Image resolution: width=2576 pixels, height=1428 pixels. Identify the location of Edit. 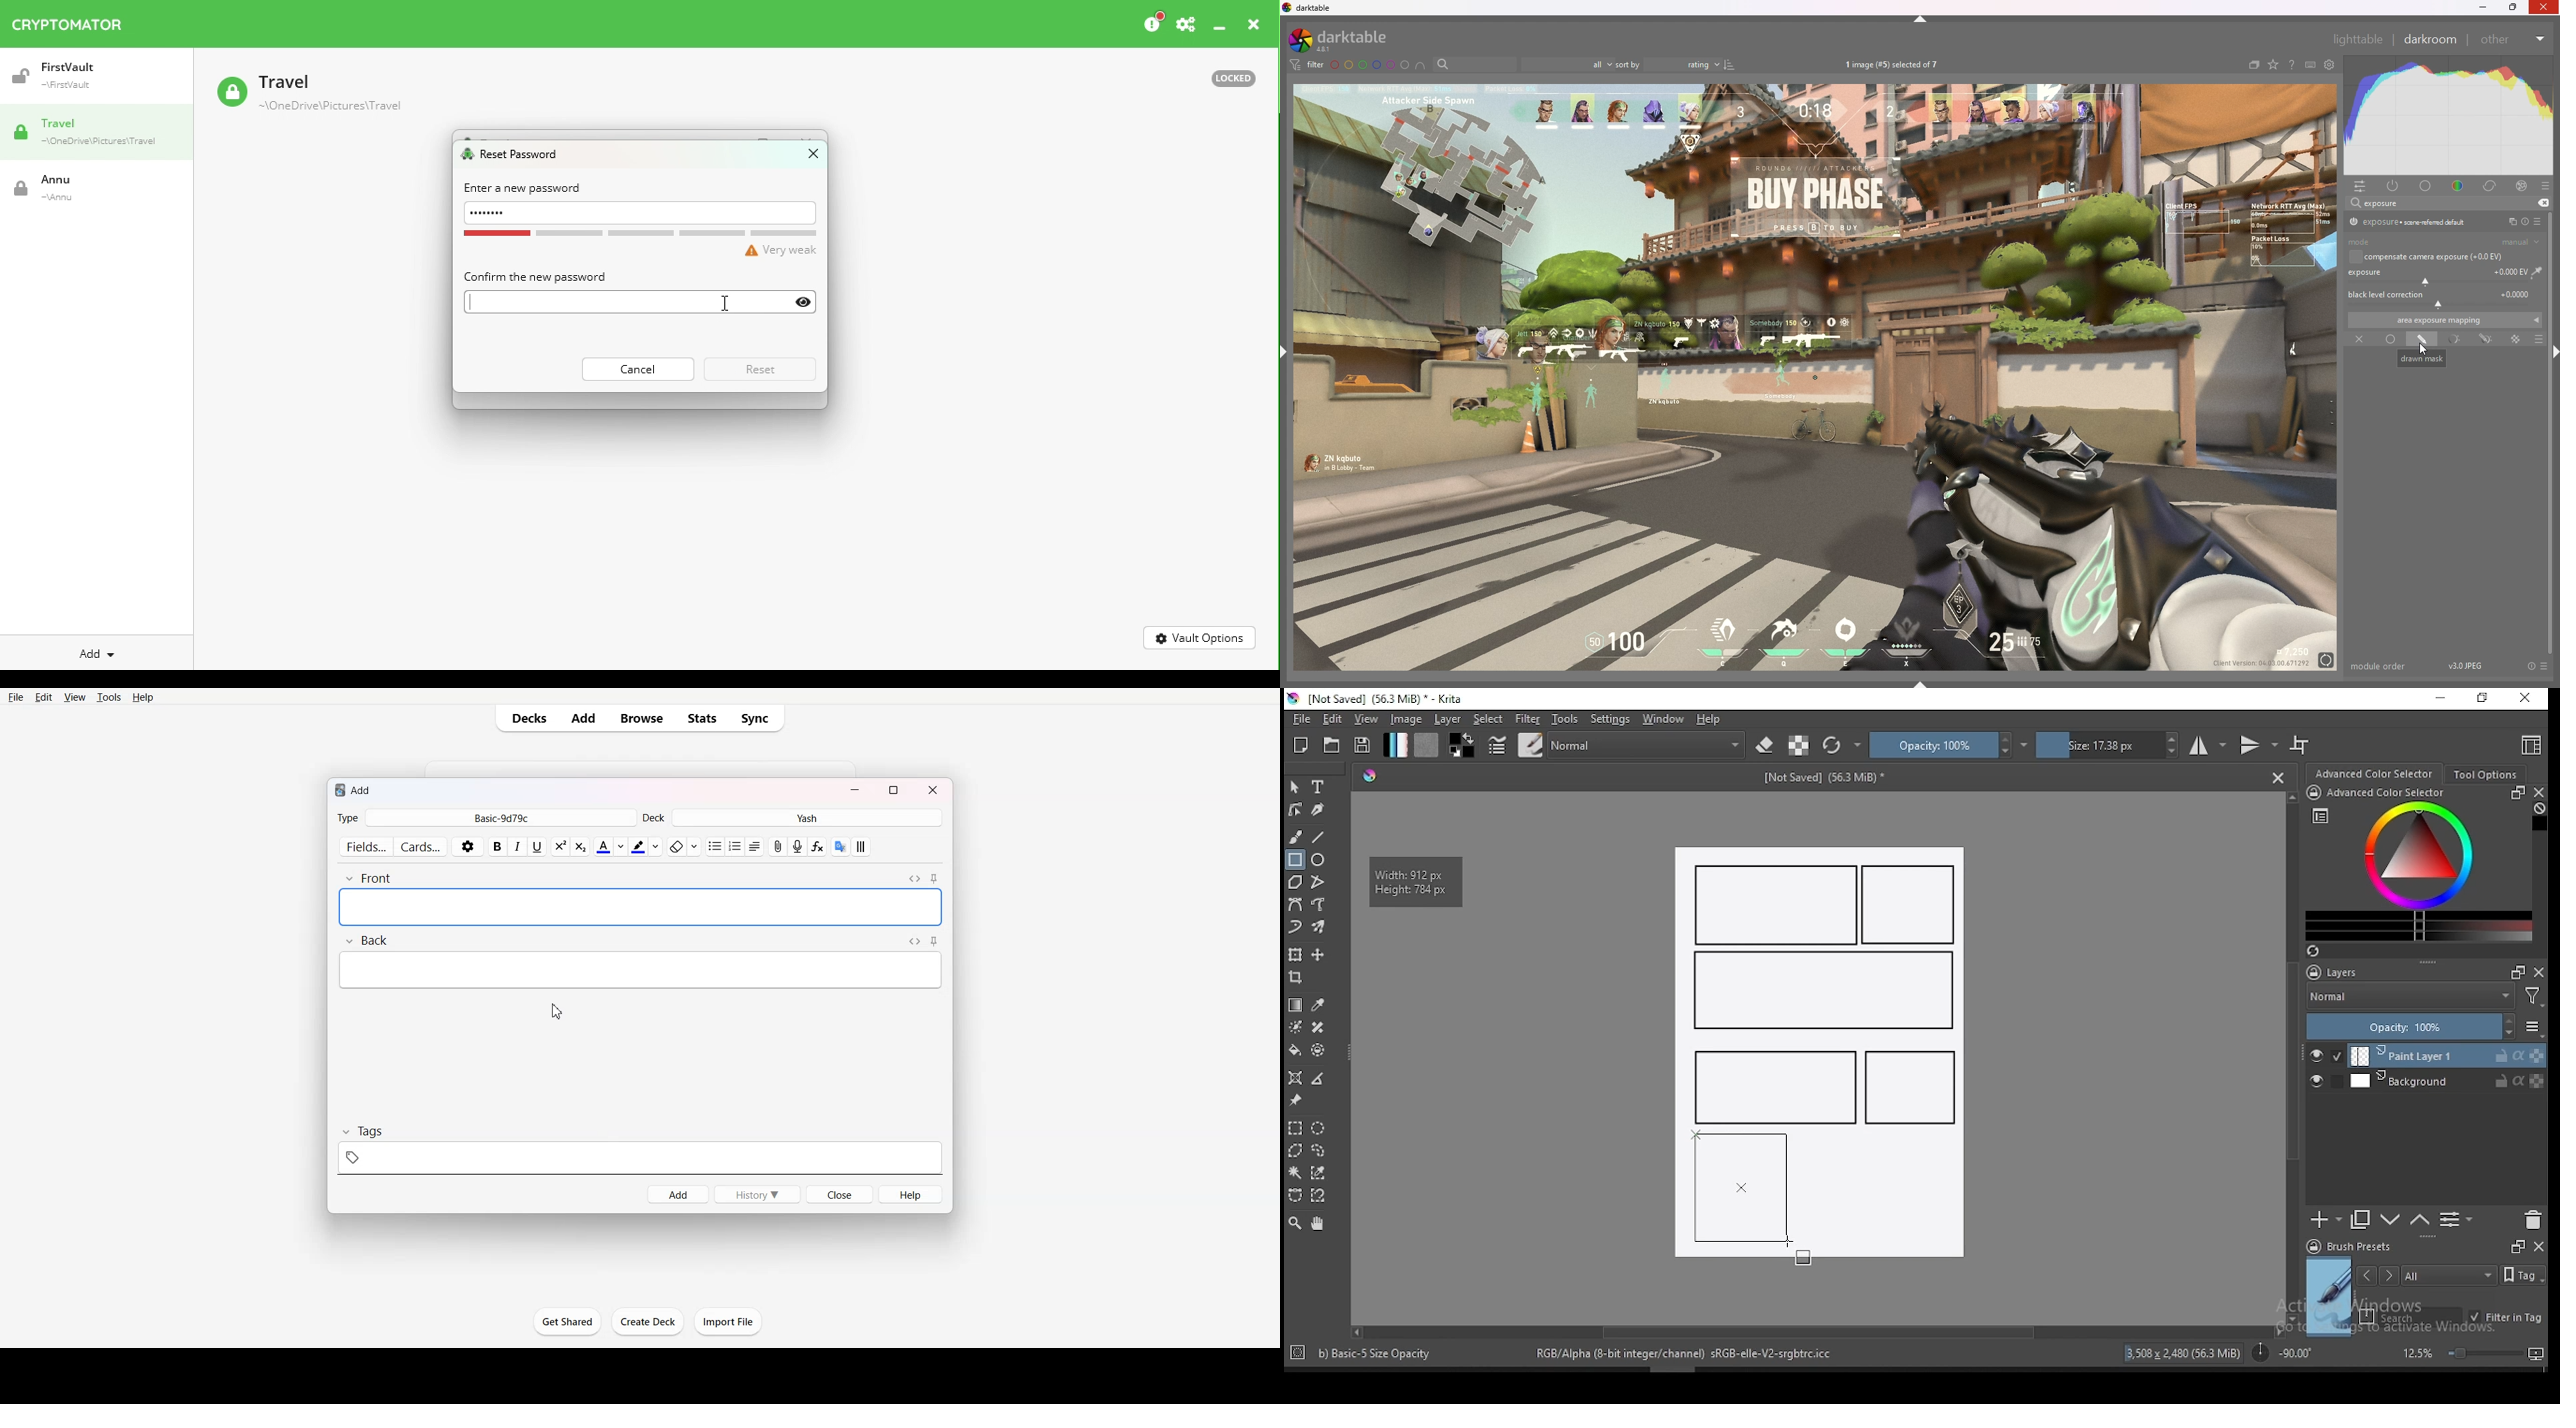
(45, 697).